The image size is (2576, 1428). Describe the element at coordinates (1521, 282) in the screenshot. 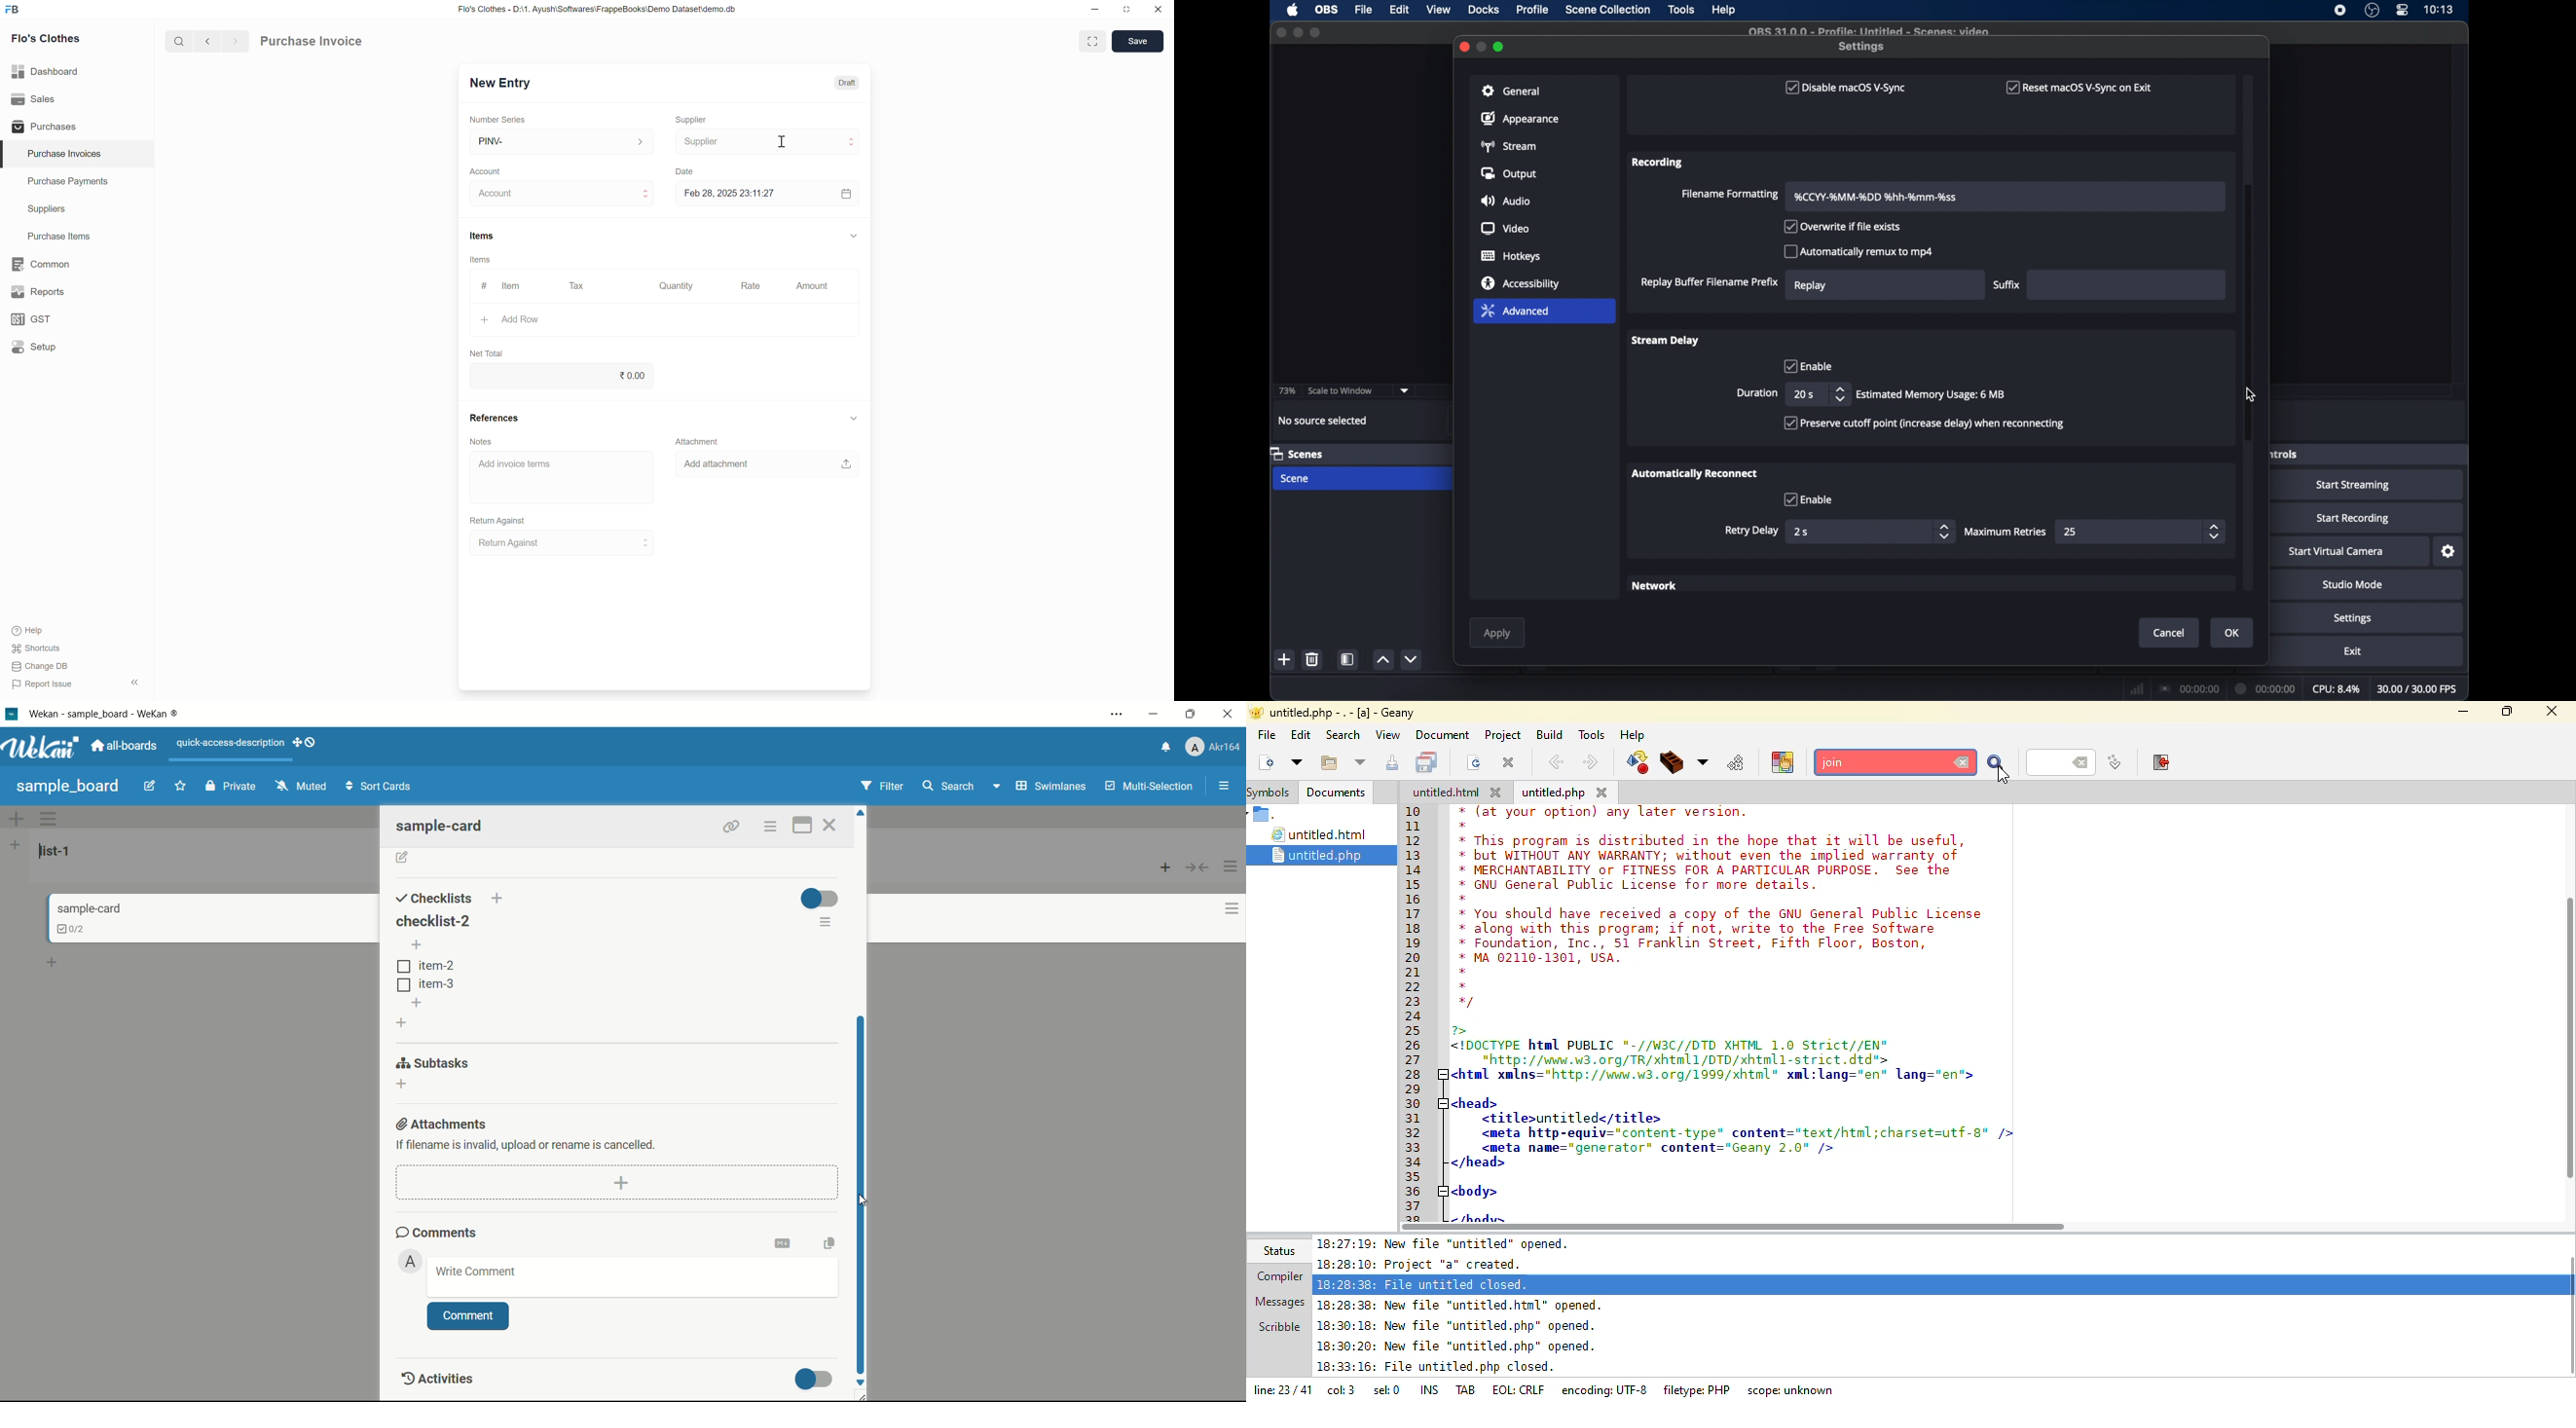

I see `accessibility ` at that location.